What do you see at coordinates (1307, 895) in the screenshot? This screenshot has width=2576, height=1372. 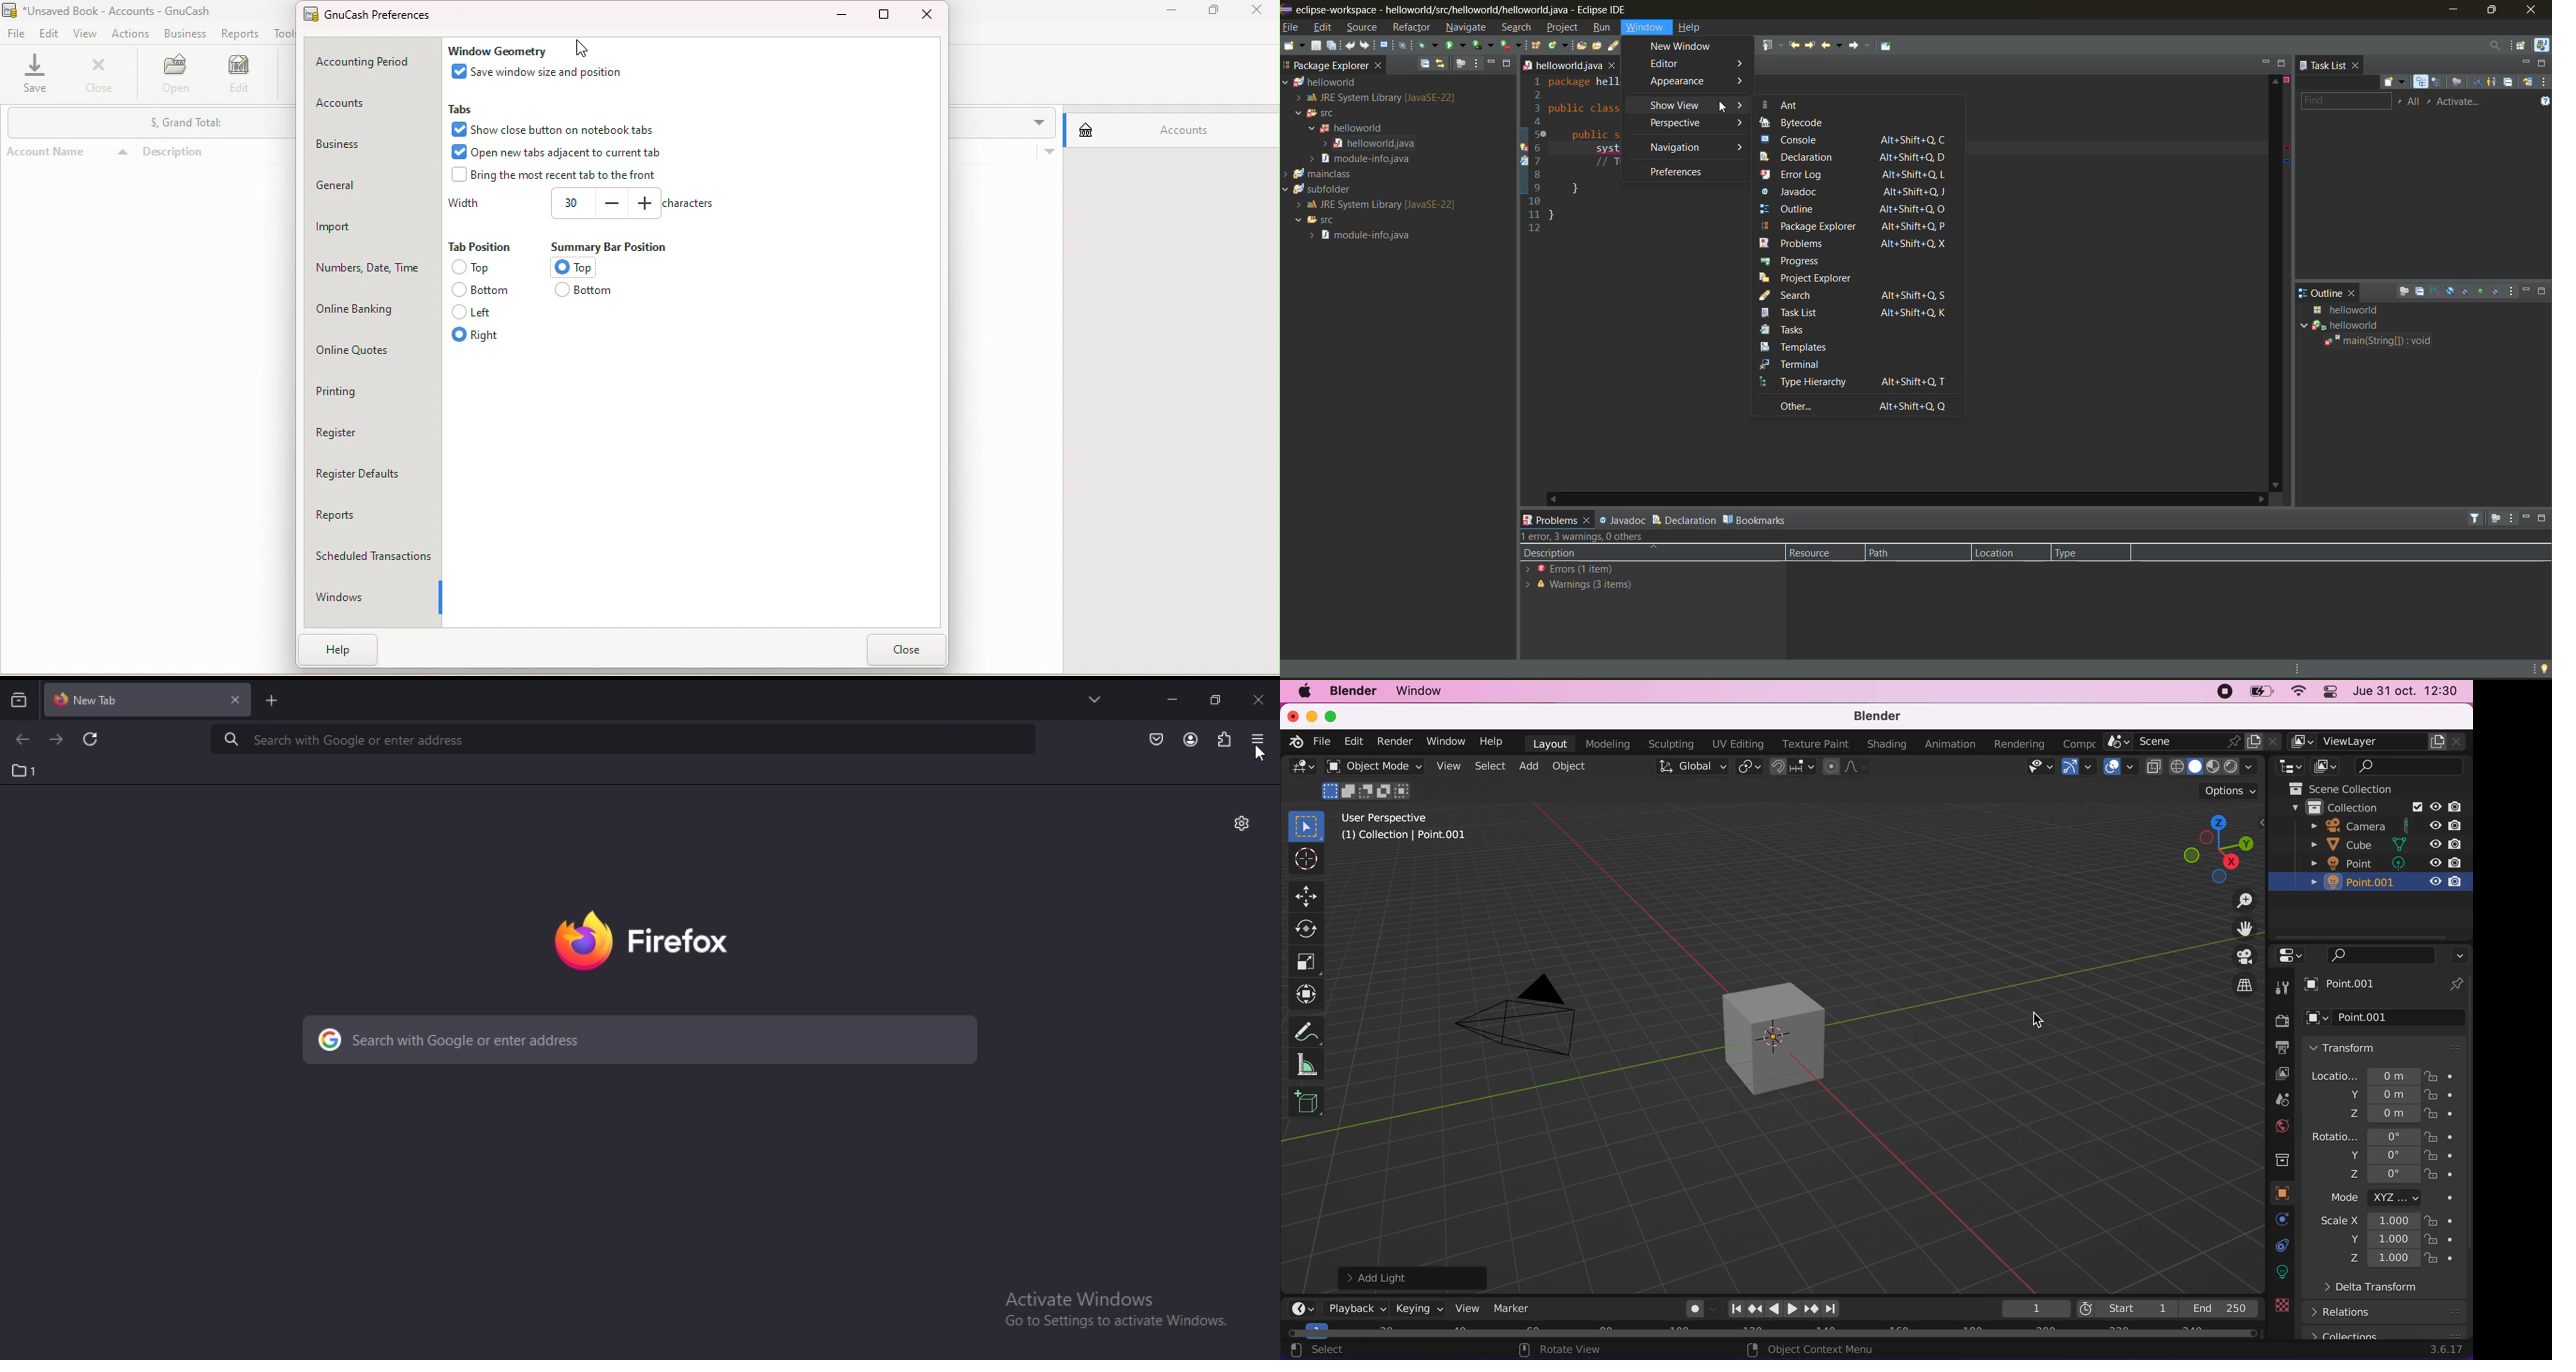 I see `move` at bounding box center [1307, 895].